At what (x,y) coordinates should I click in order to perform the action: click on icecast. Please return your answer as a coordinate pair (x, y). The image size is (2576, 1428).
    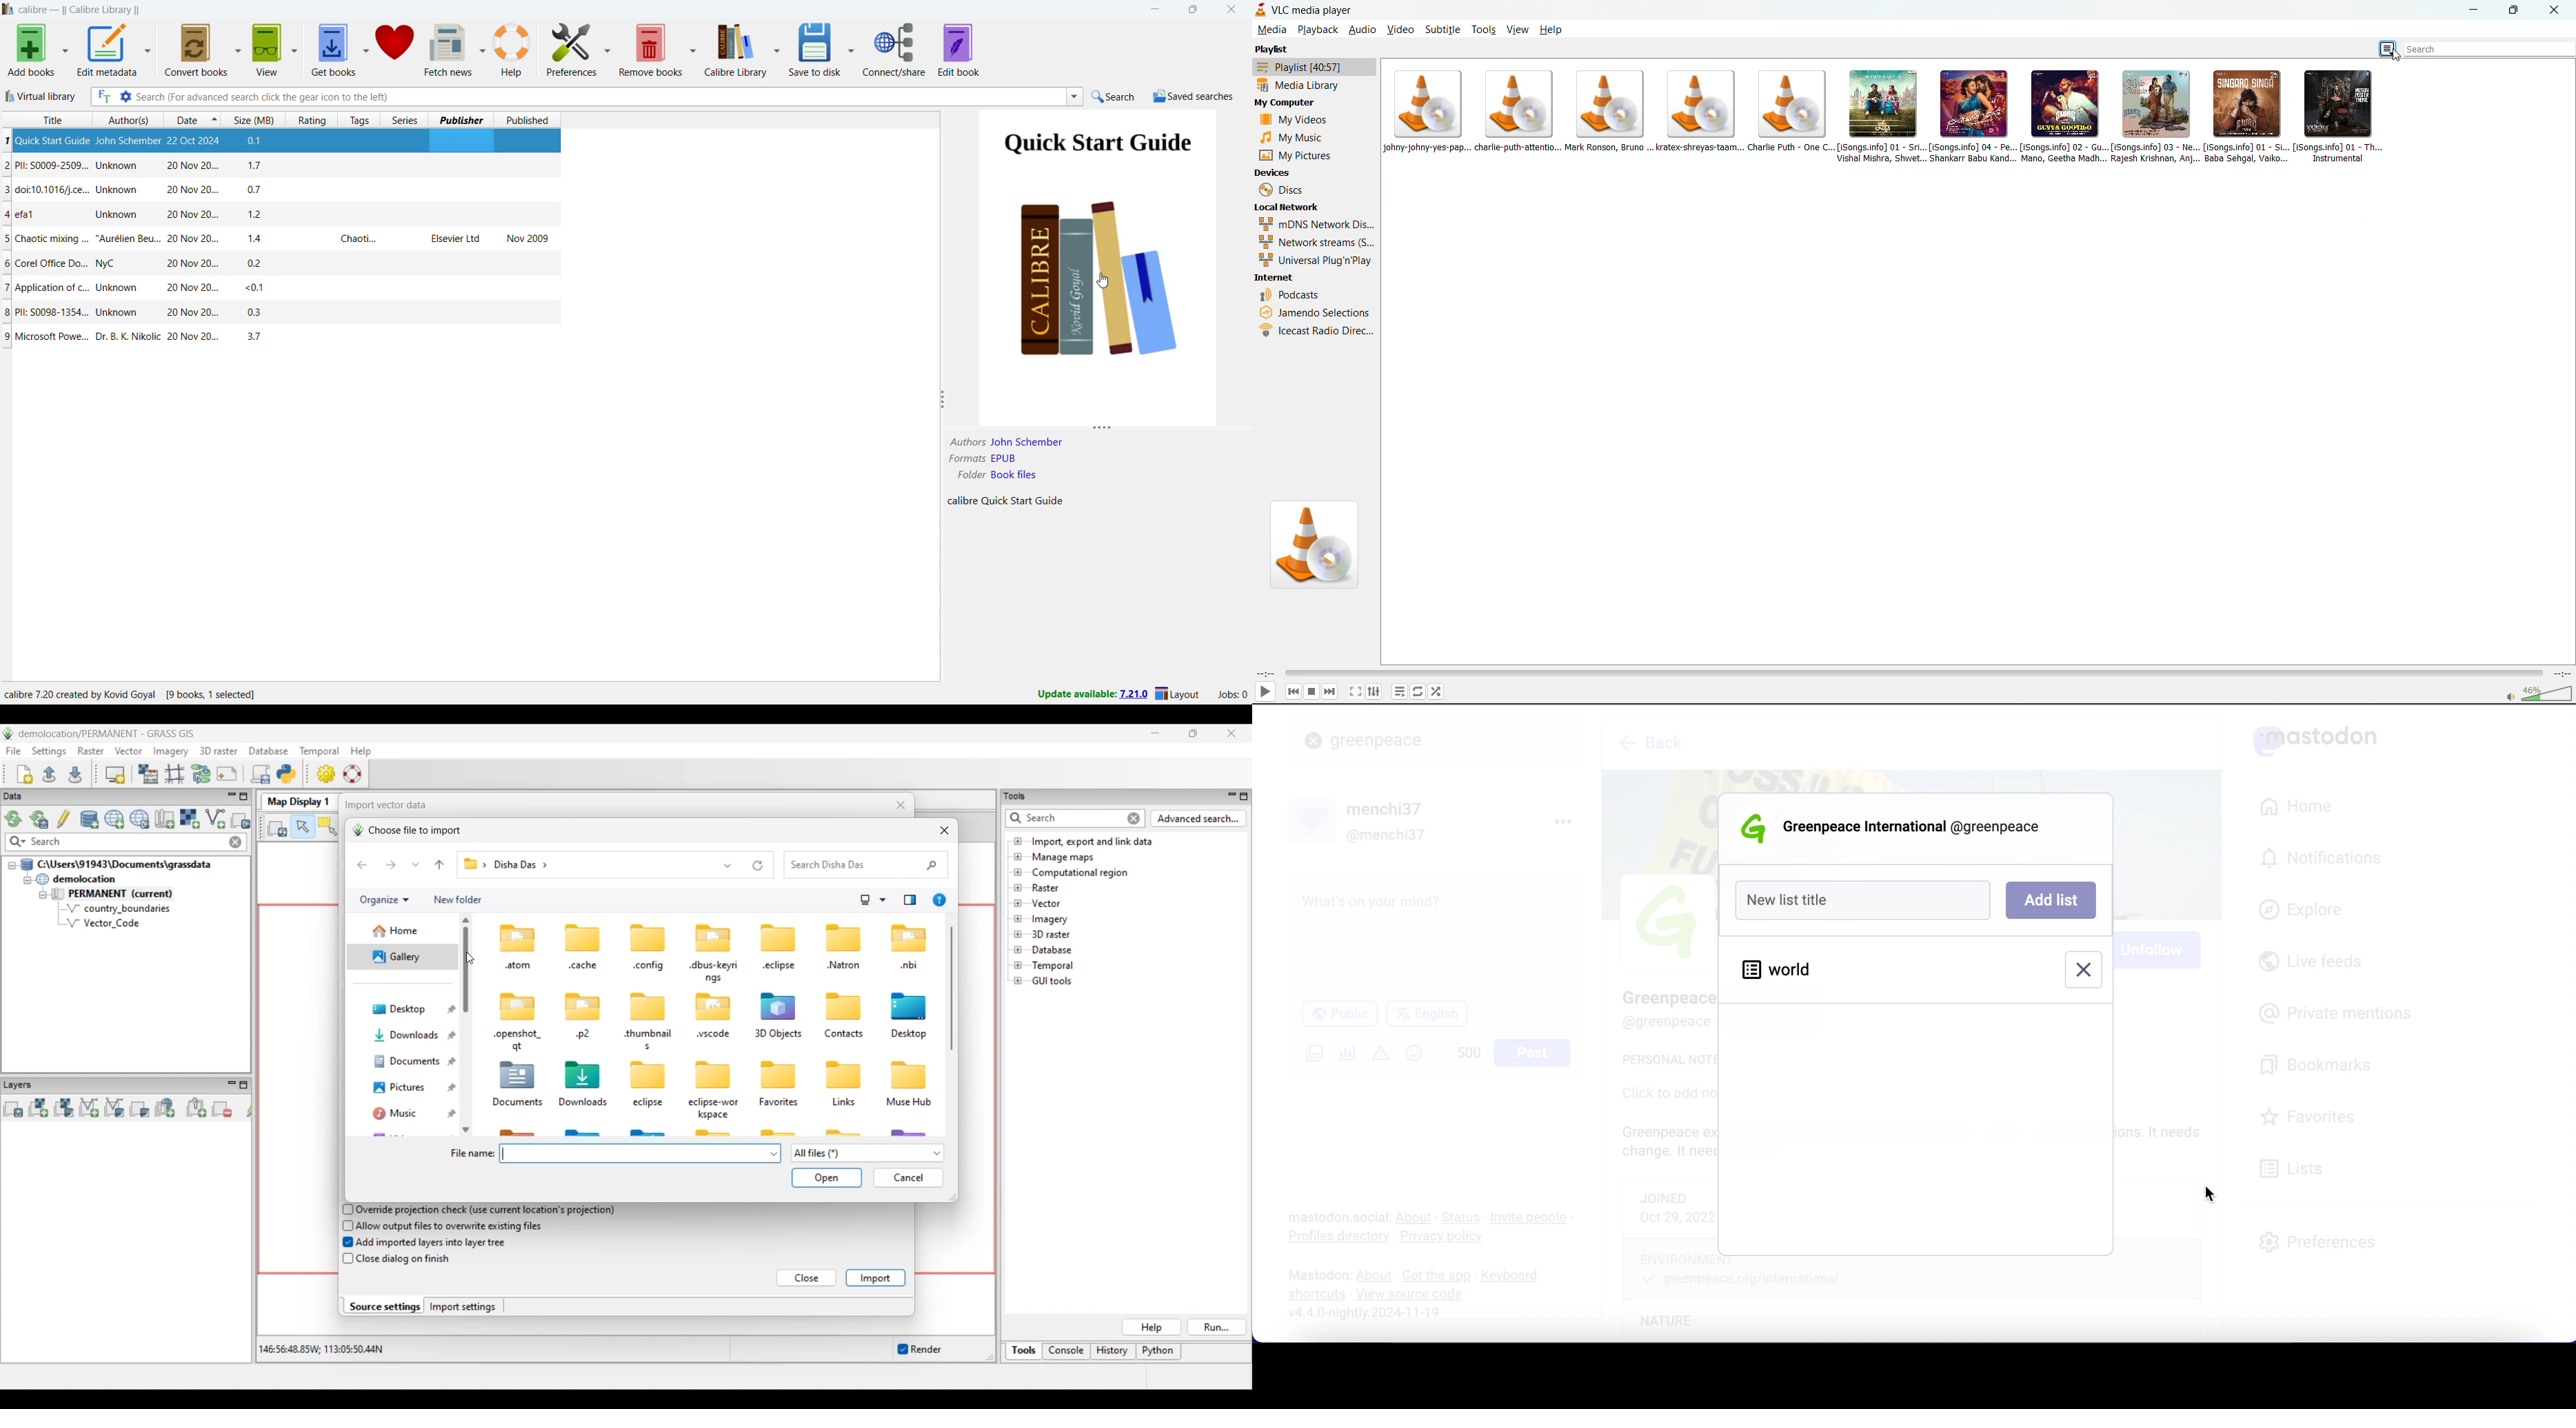
    Looking at the image, I should click on (1317, 330).